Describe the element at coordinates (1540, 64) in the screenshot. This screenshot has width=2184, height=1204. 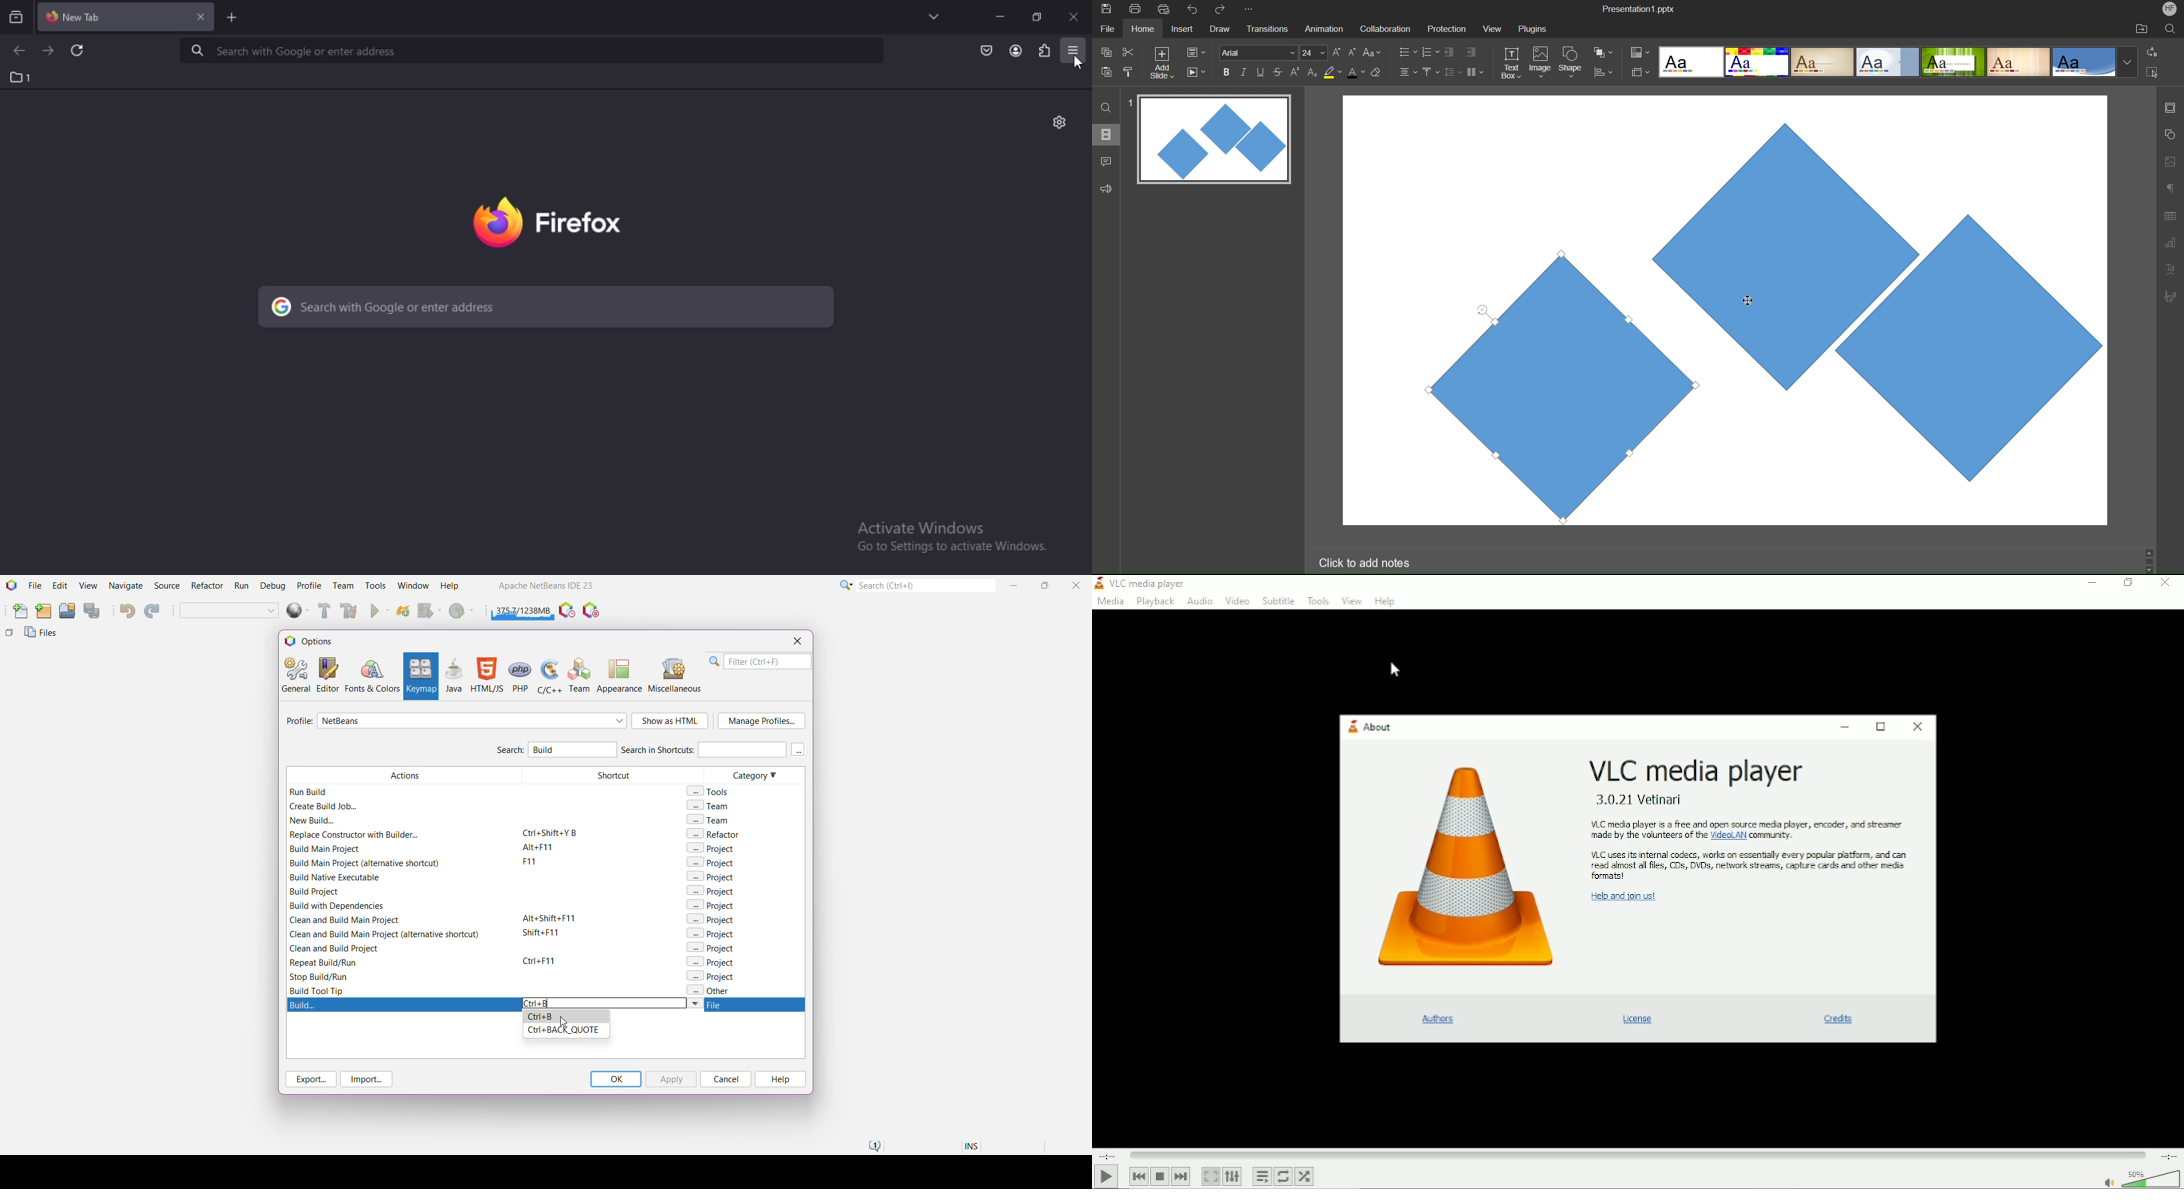
I see `Image` at that location.